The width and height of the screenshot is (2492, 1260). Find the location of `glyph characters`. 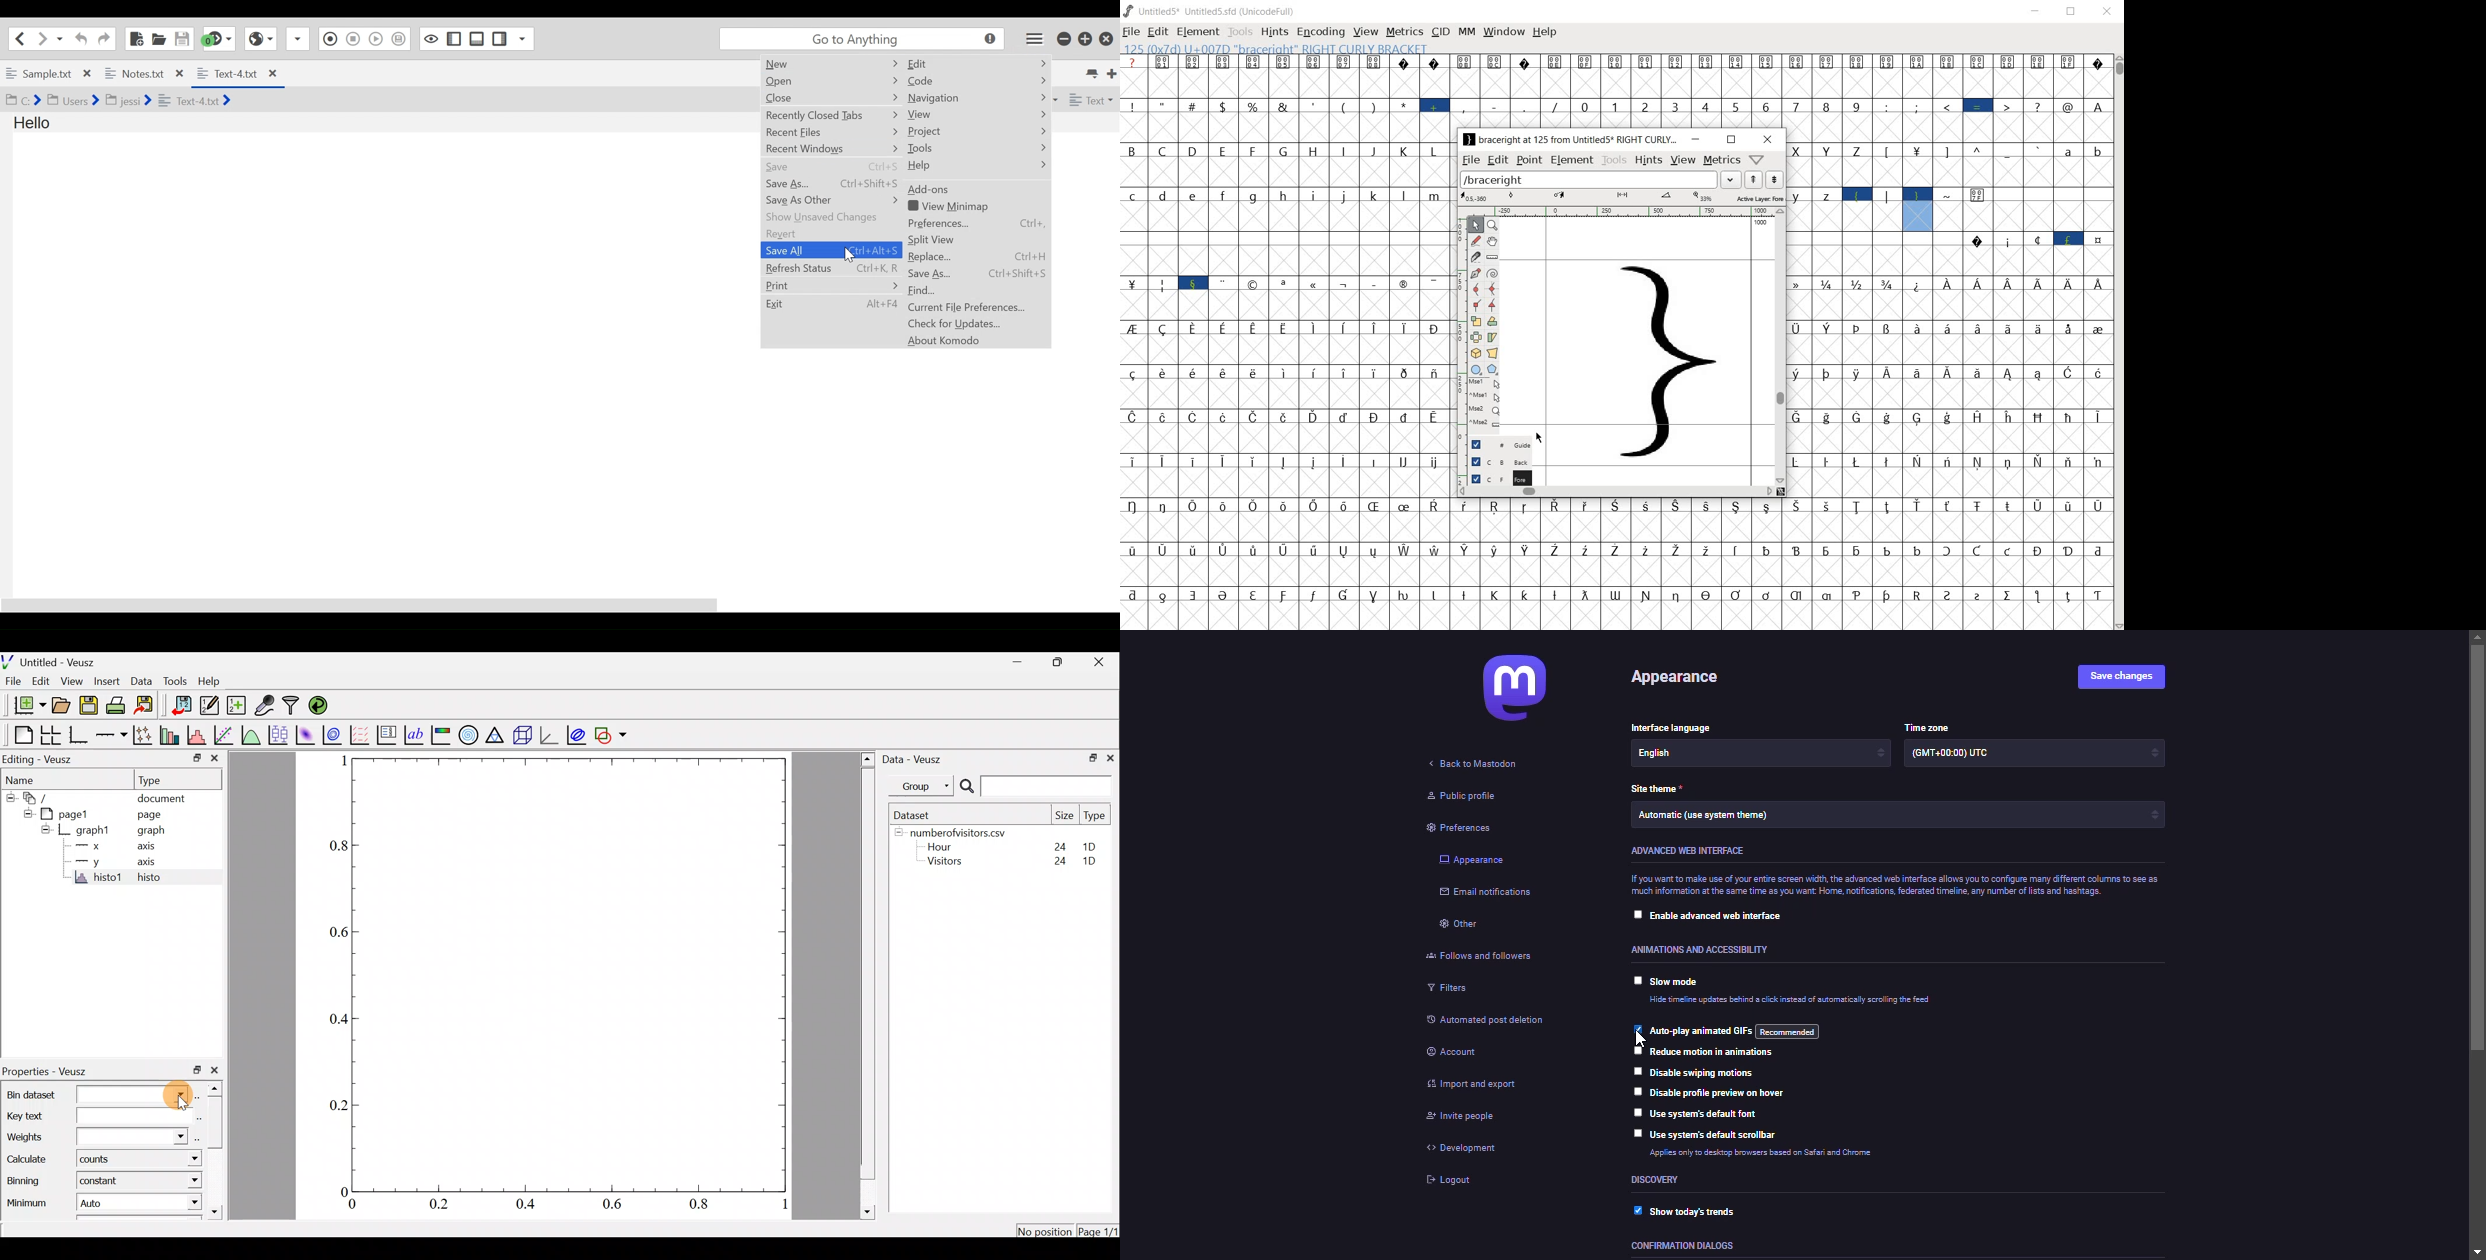

glyph characters is located at coordinates (1950, 364).